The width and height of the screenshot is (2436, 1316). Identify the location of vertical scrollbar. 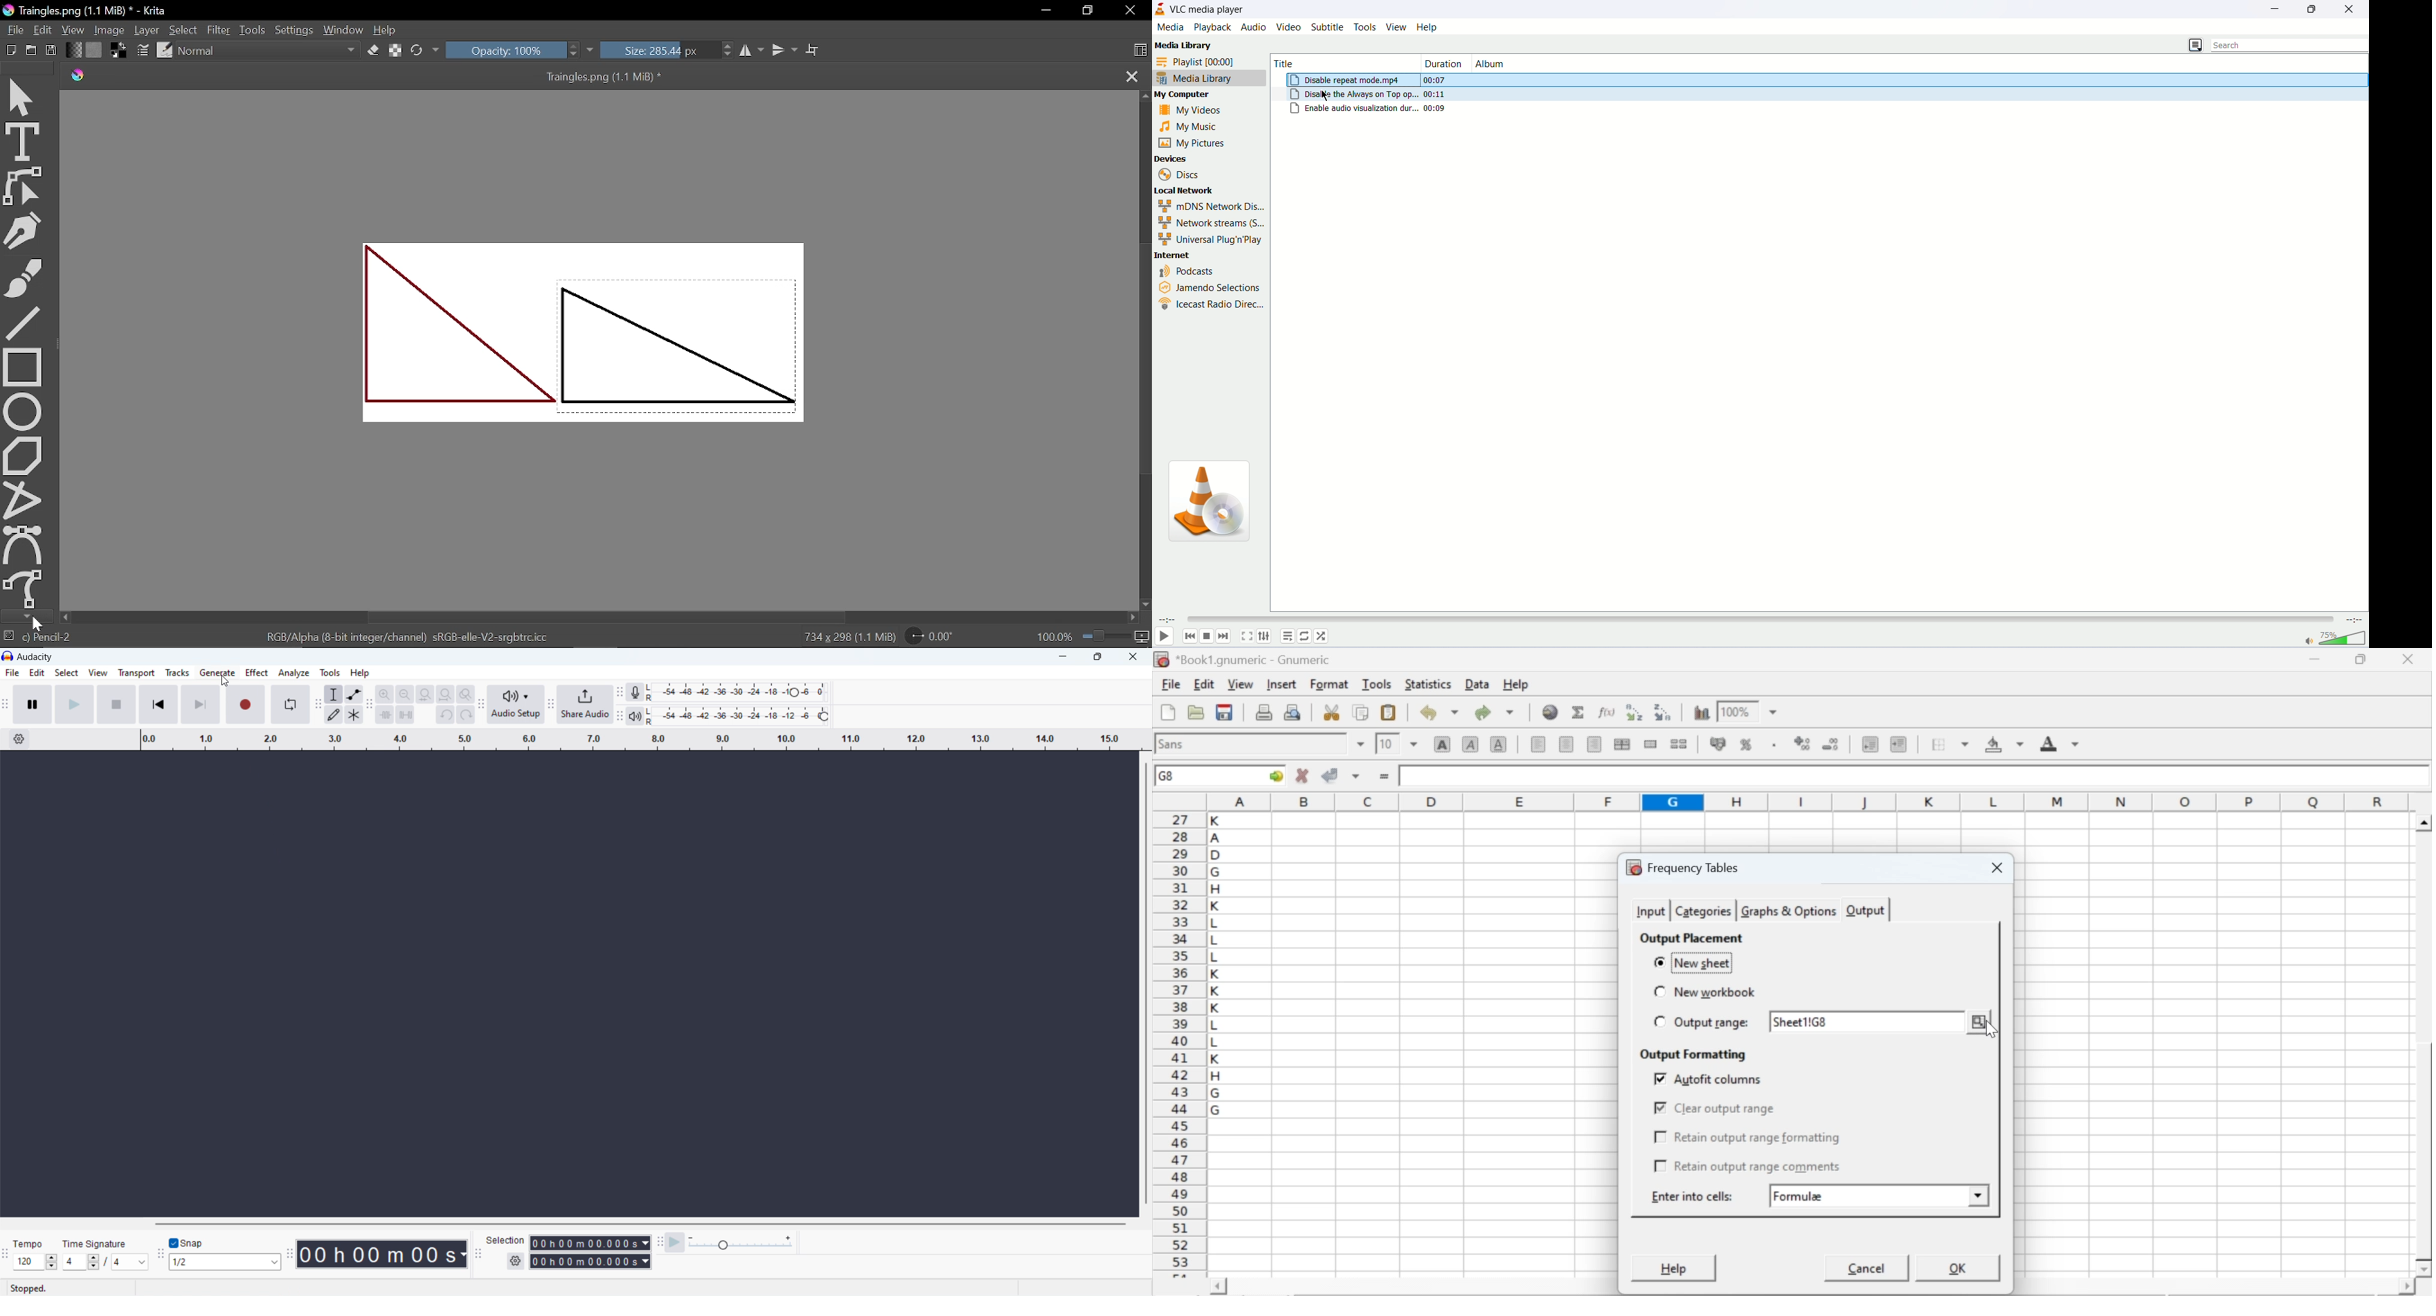
(1144, 982).